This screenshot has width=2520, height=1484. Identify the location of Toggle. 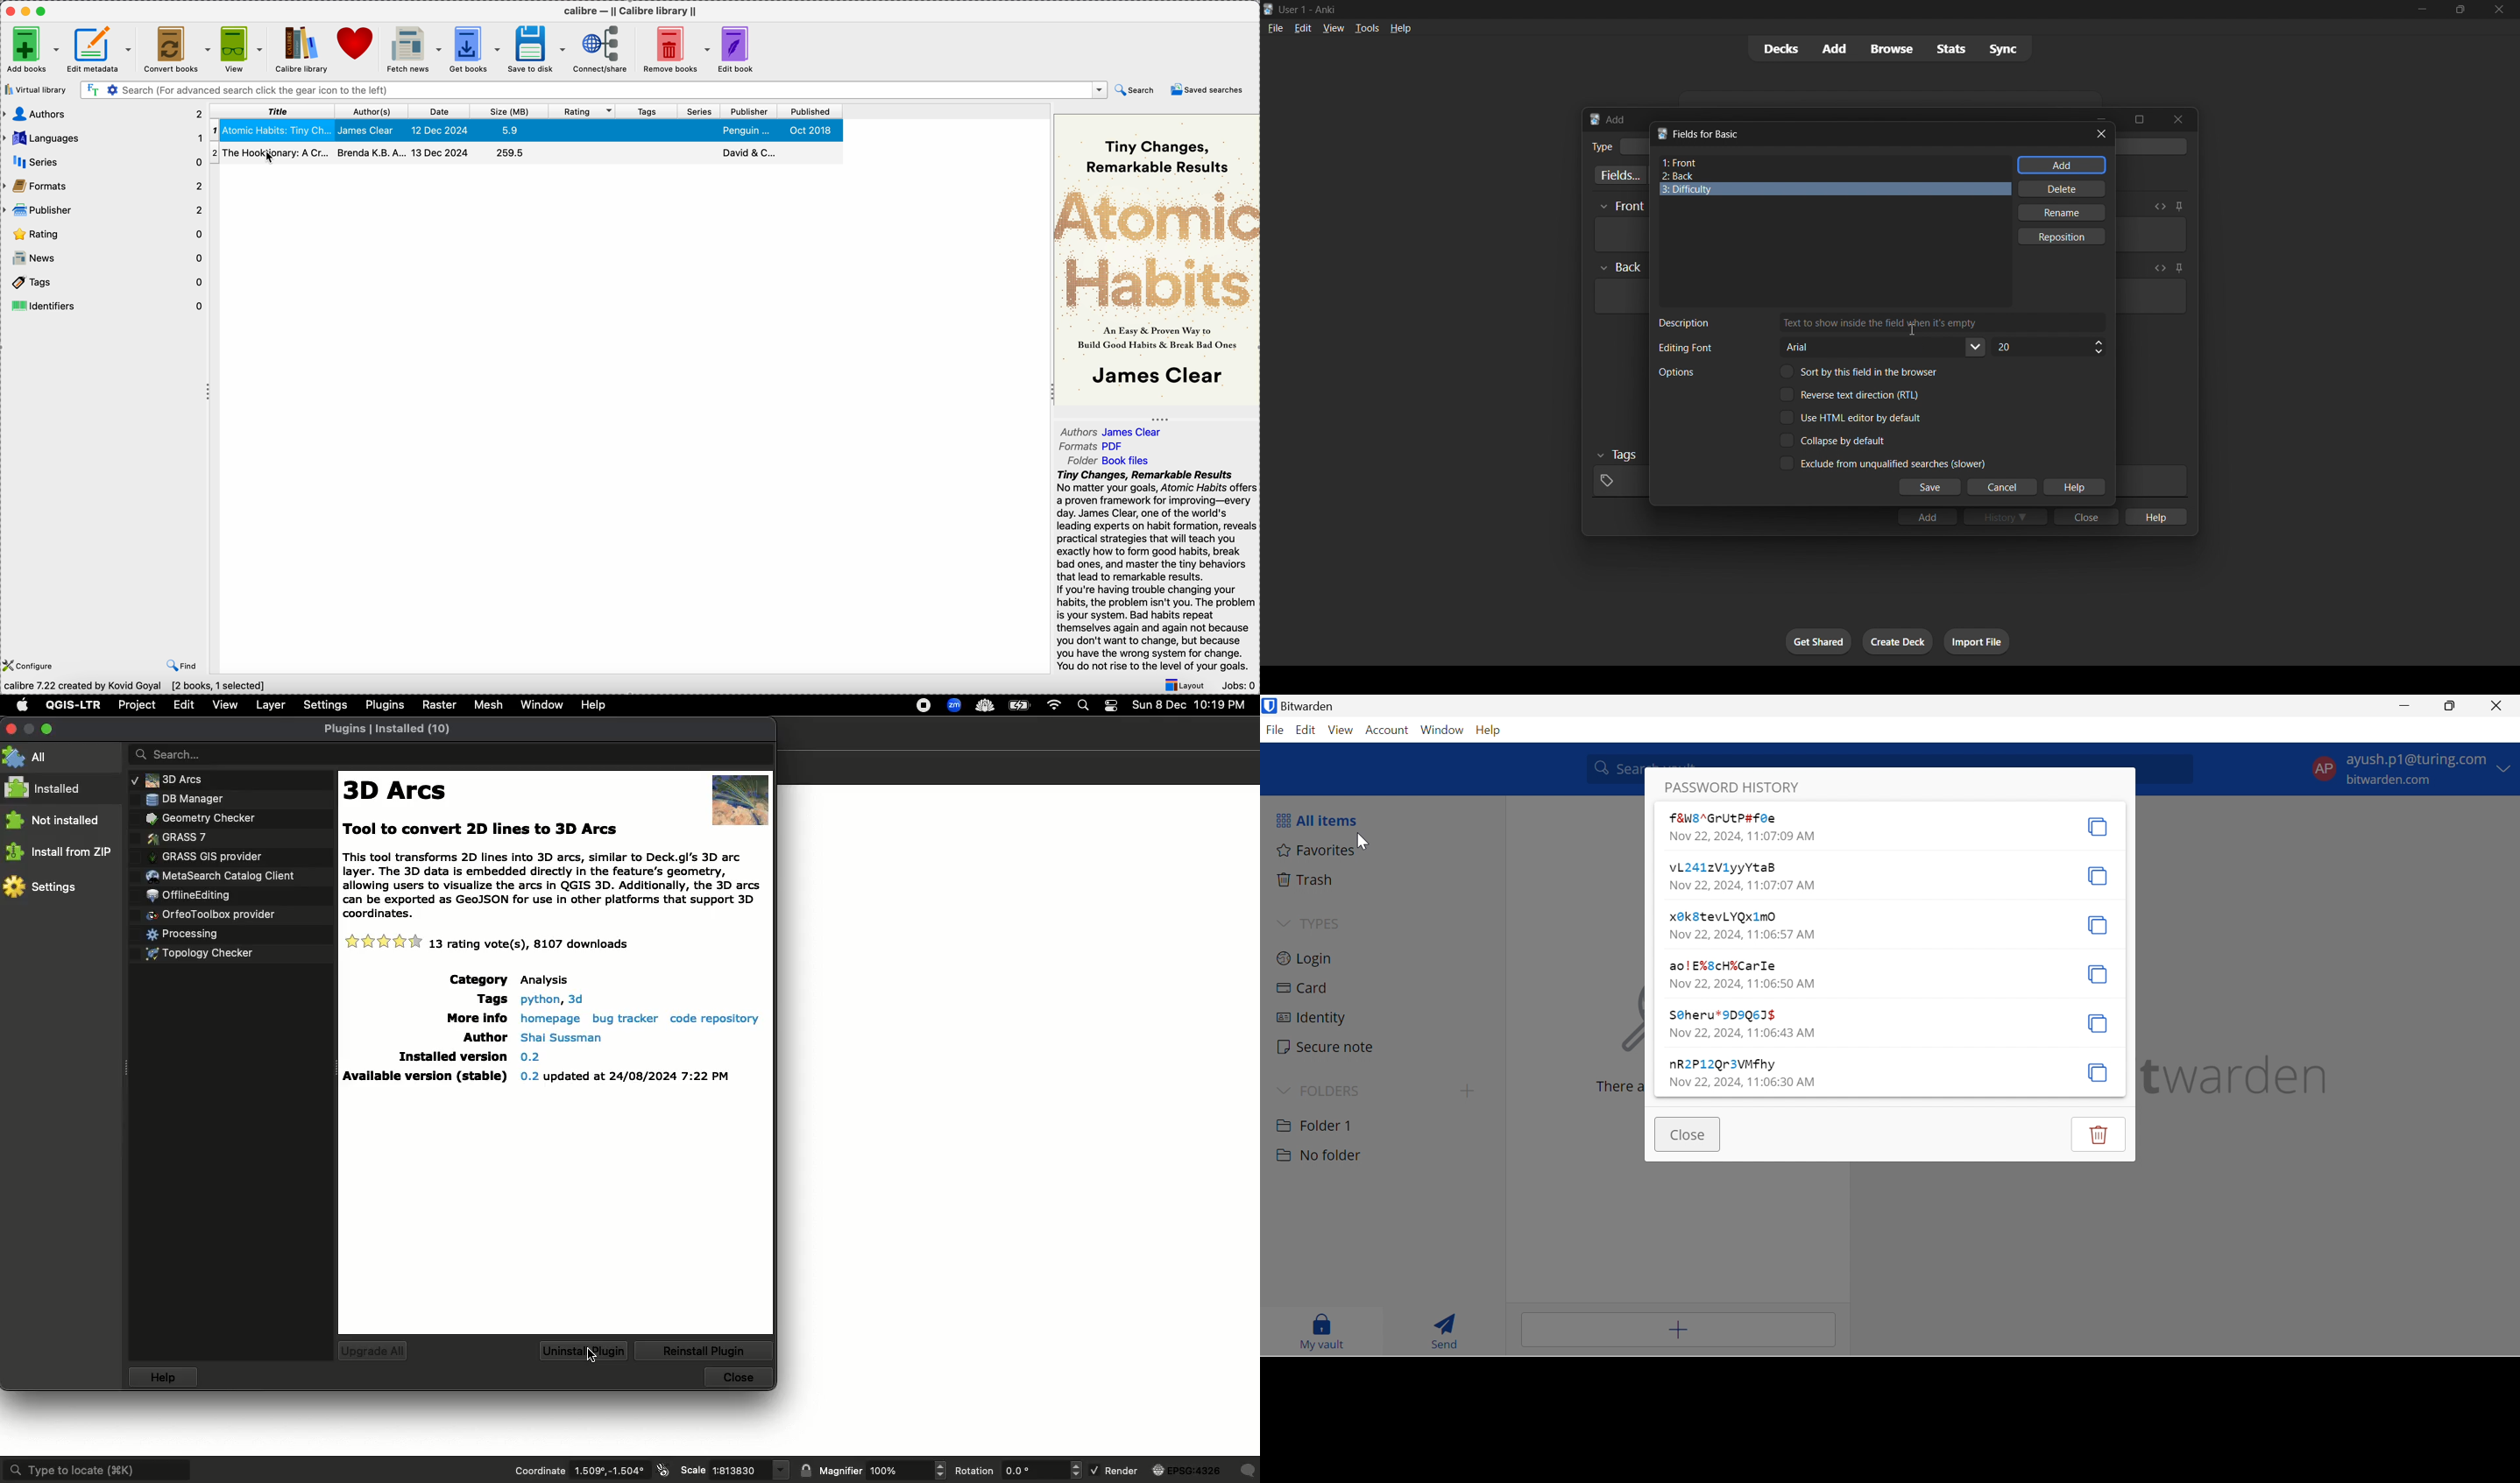
(1864, 371).